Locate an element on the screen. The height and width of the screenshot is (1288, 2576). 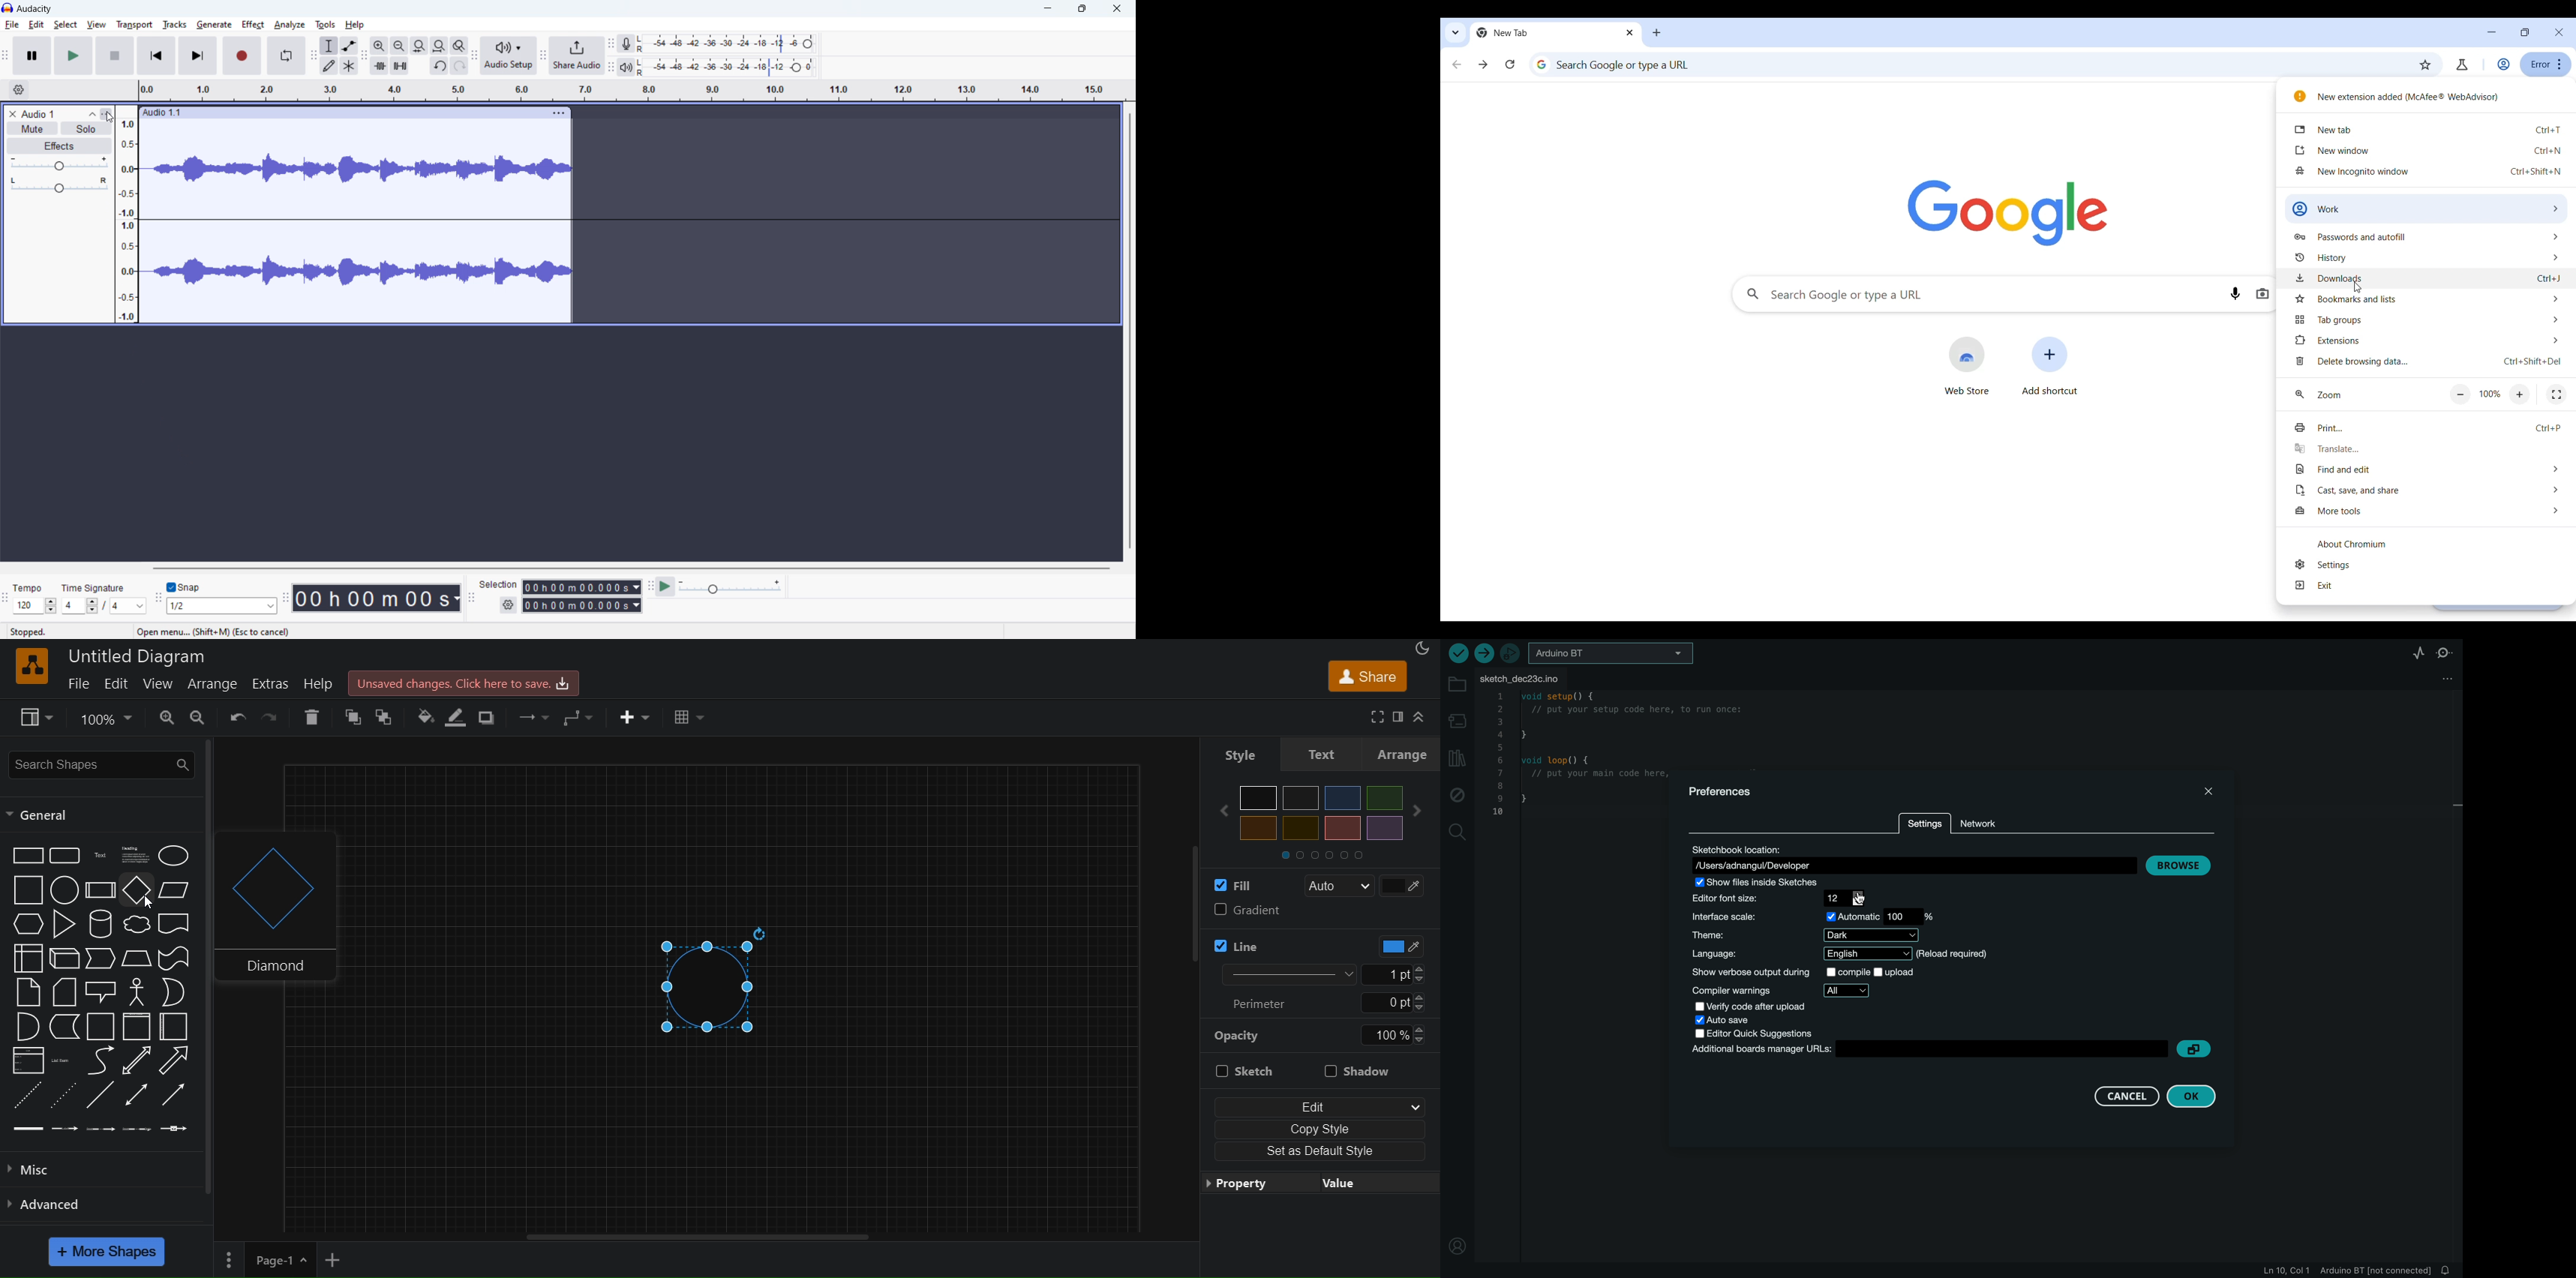
connector 2 is located at coordinates (65, 1128).